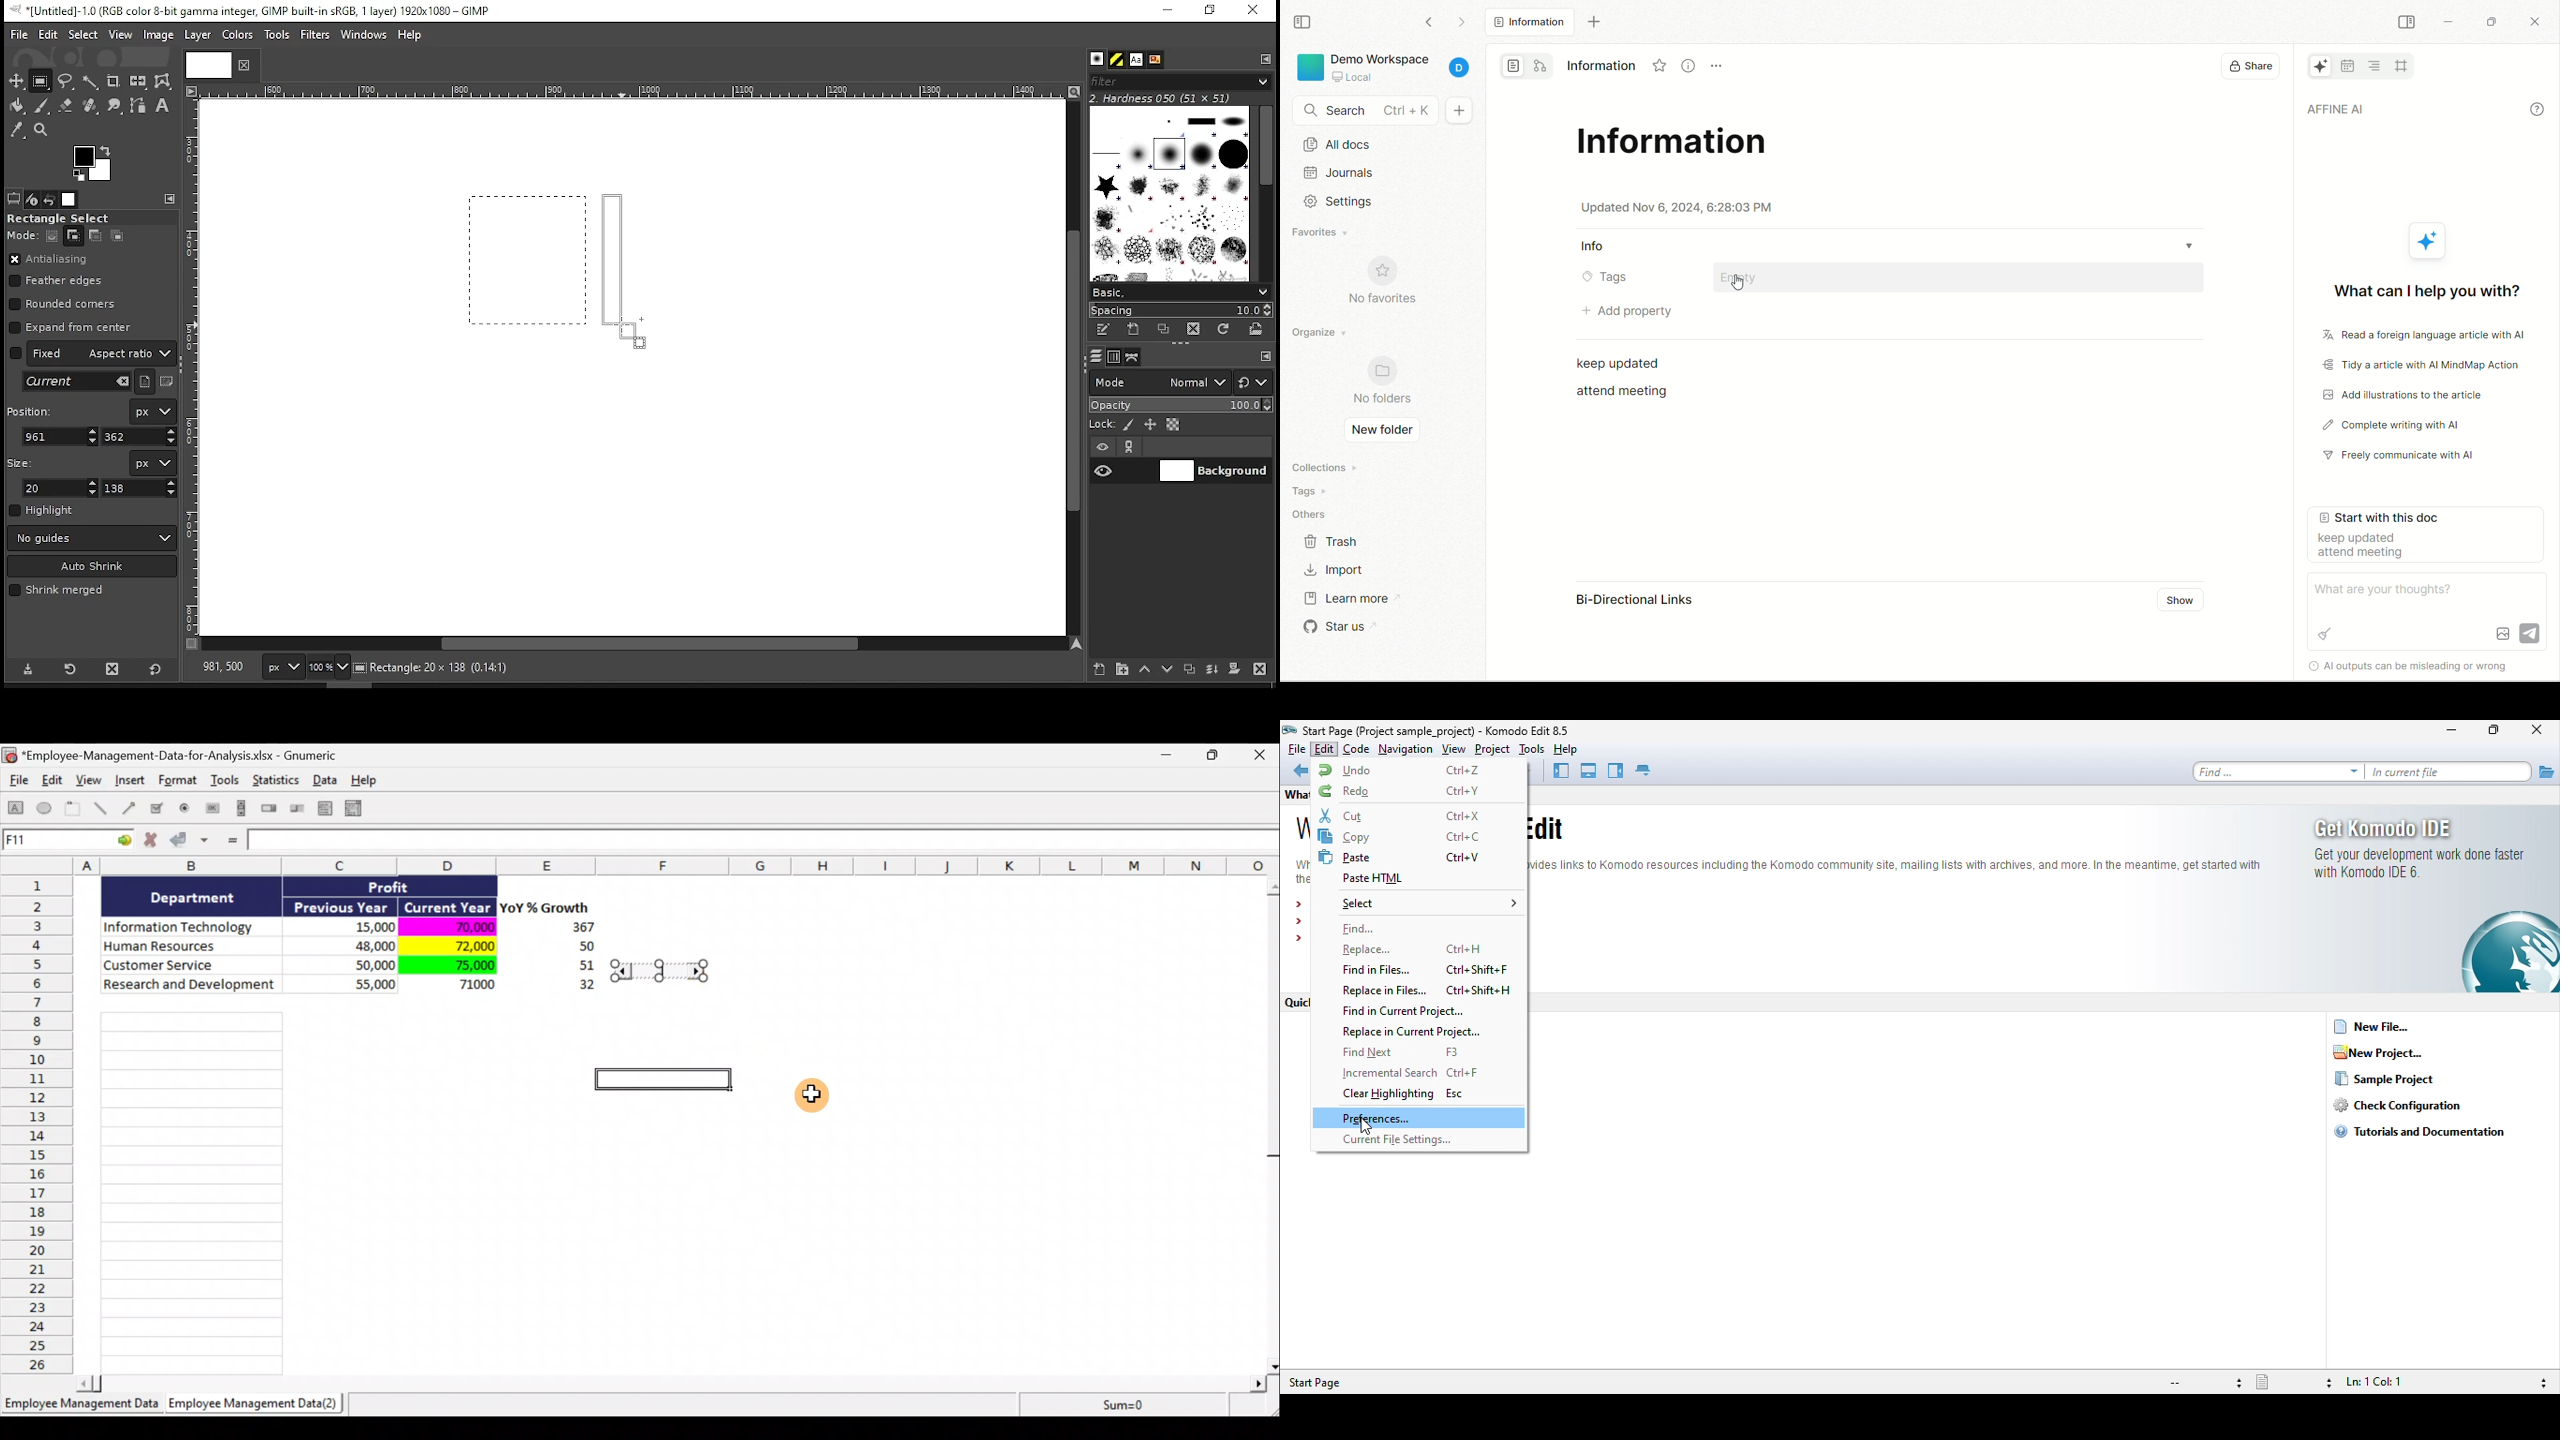 This screenshot has width=2576, height=1456. I want to click on Help, so click(371, 780).